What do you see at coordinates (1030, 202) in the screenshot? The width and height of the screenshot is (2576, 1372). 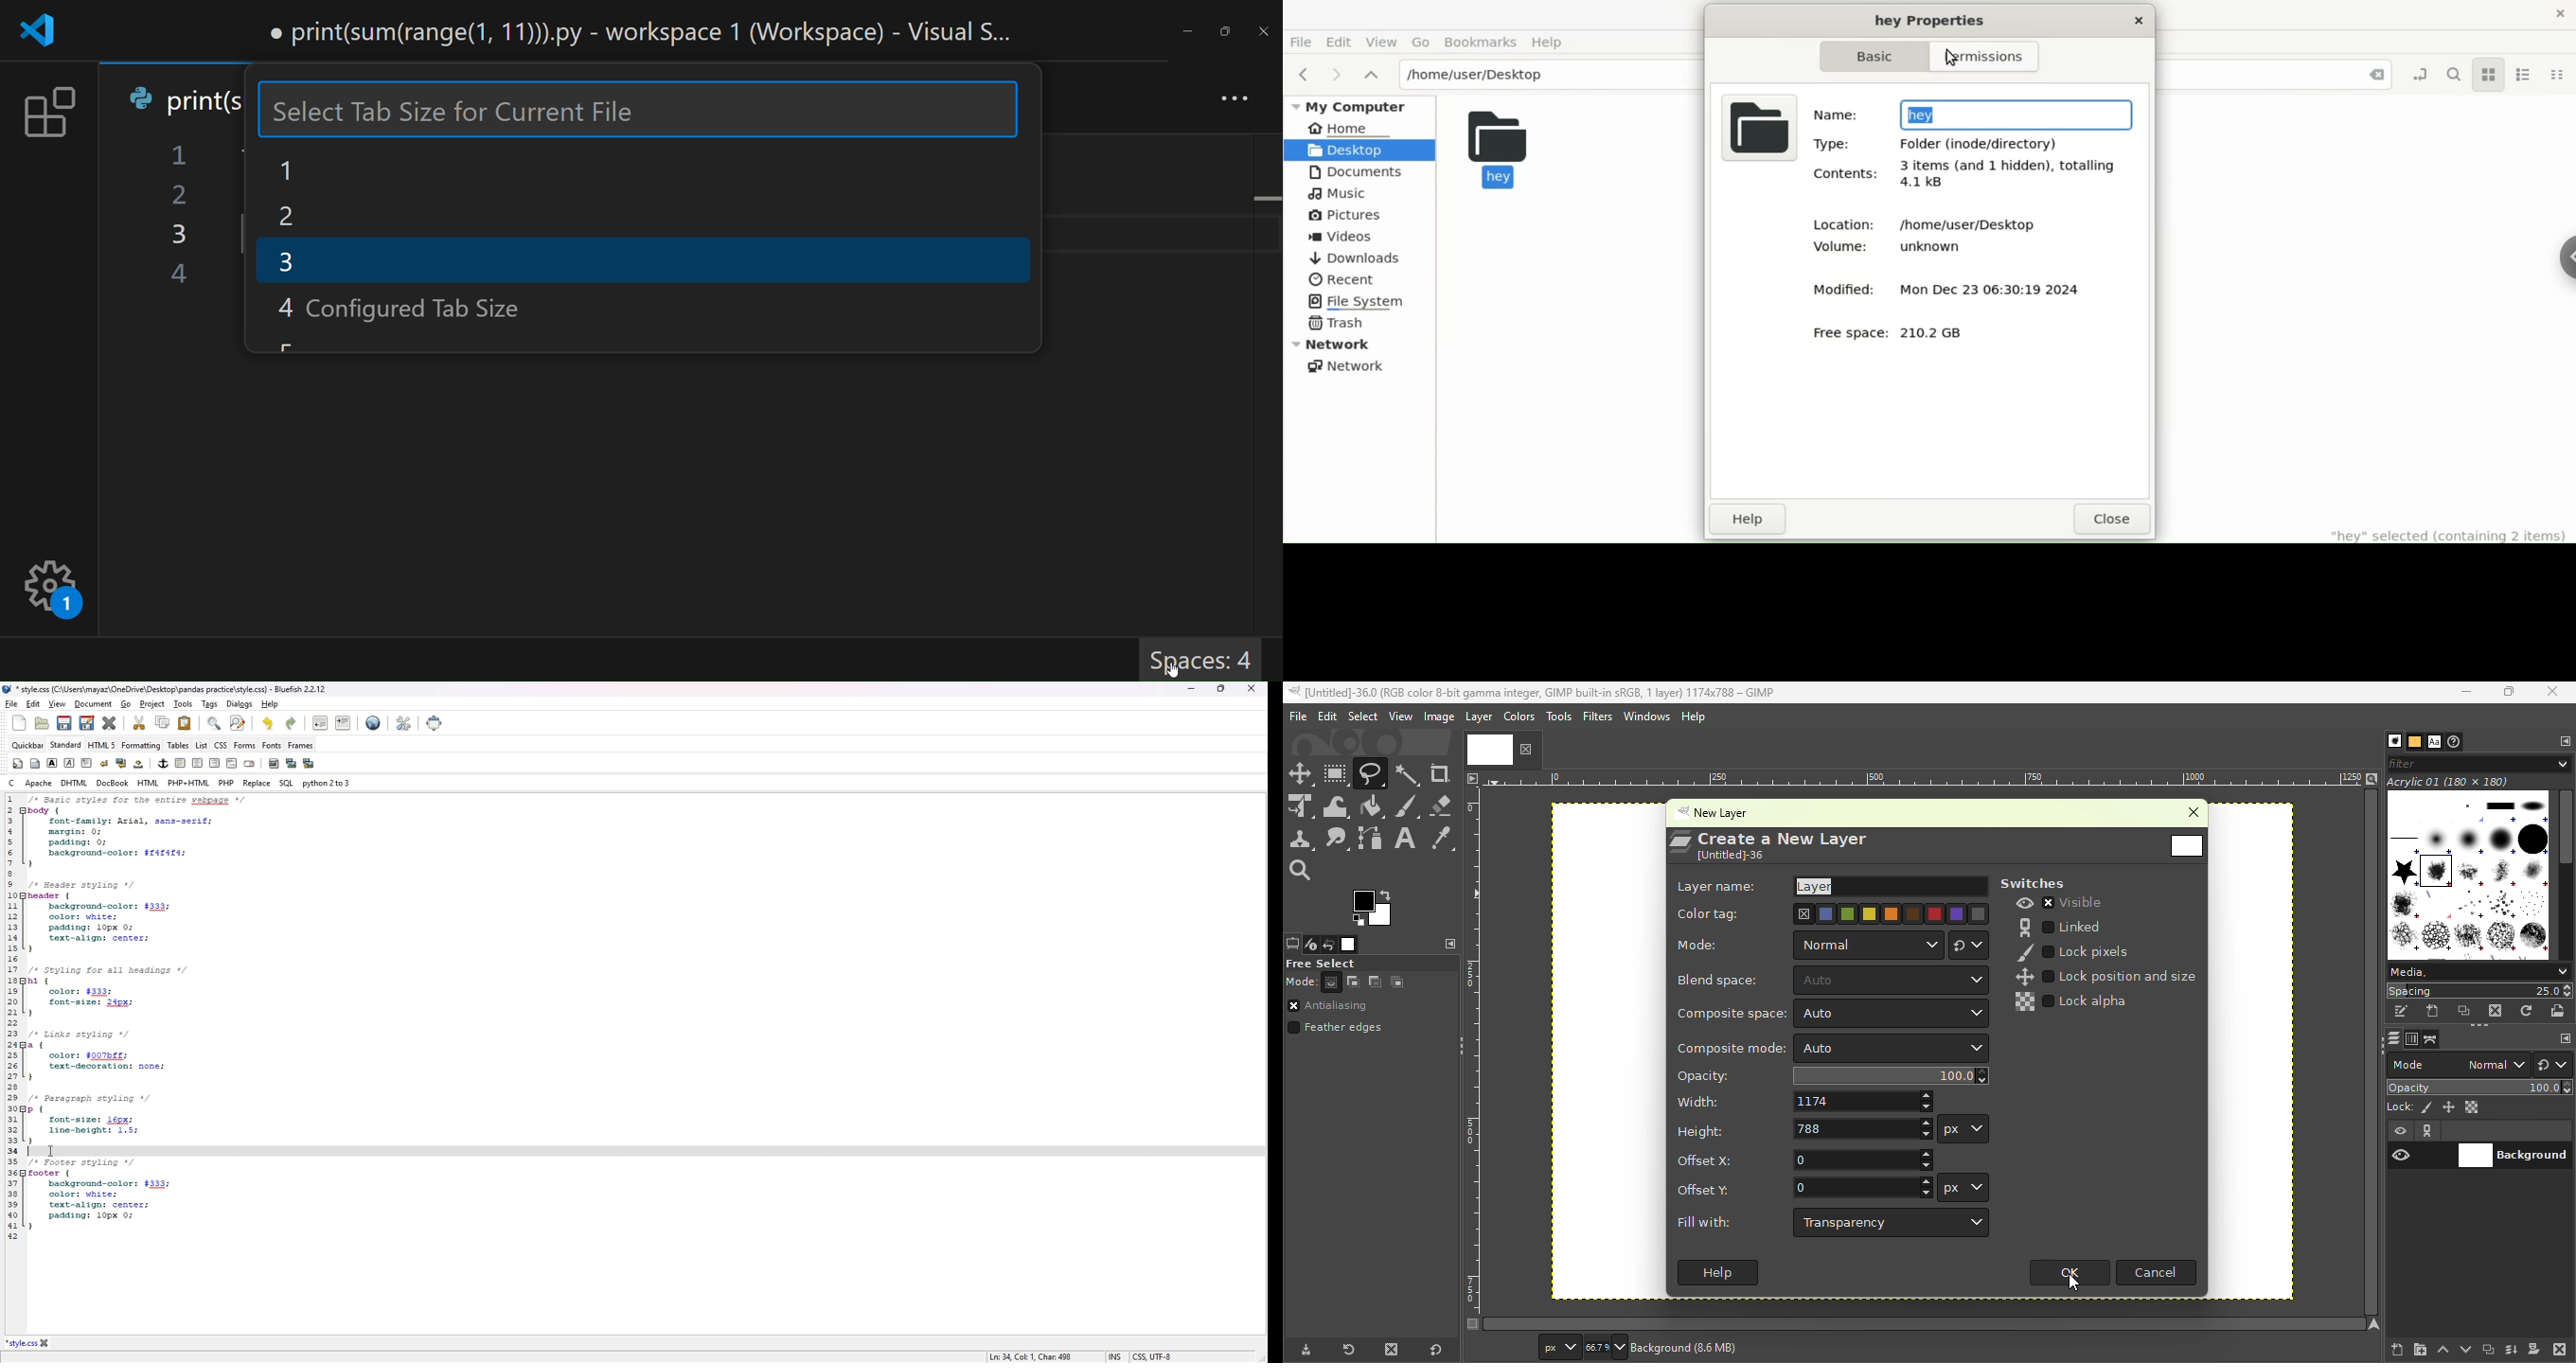 I see `scroll bar` at bounding box center [1030, 202].